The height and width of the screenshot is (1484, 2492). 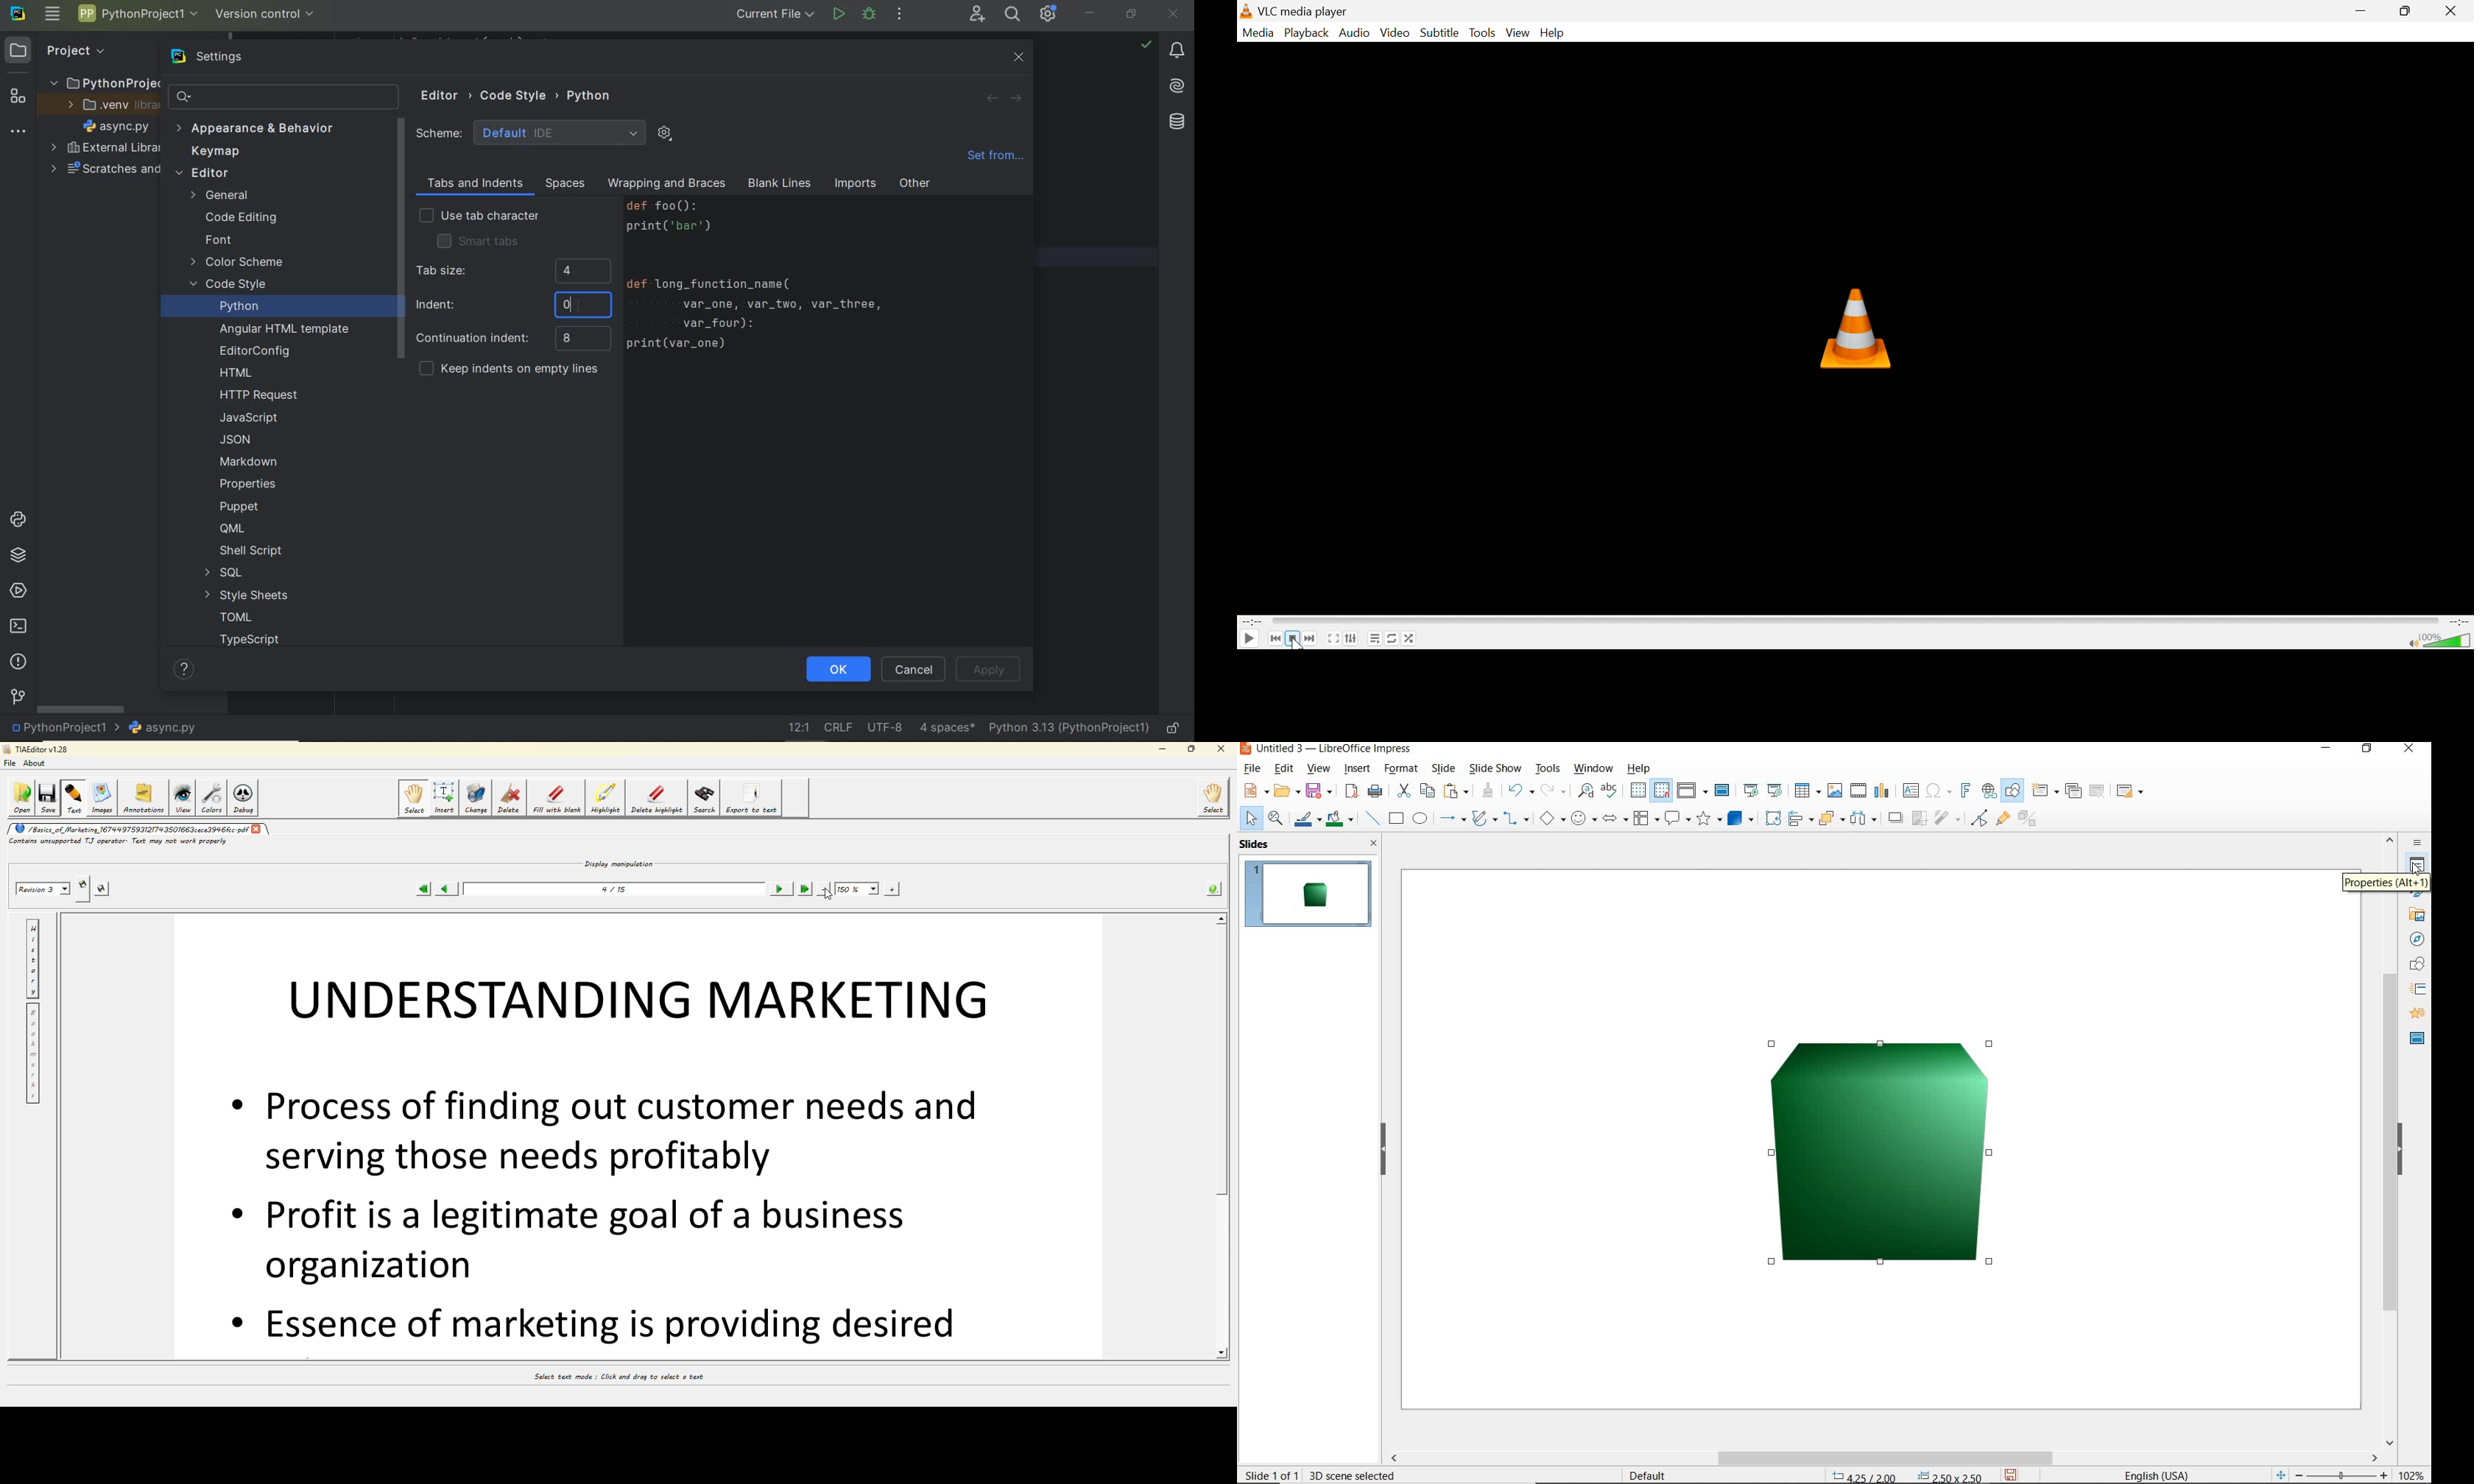 I want to click on search, so click(x=704, y=799).